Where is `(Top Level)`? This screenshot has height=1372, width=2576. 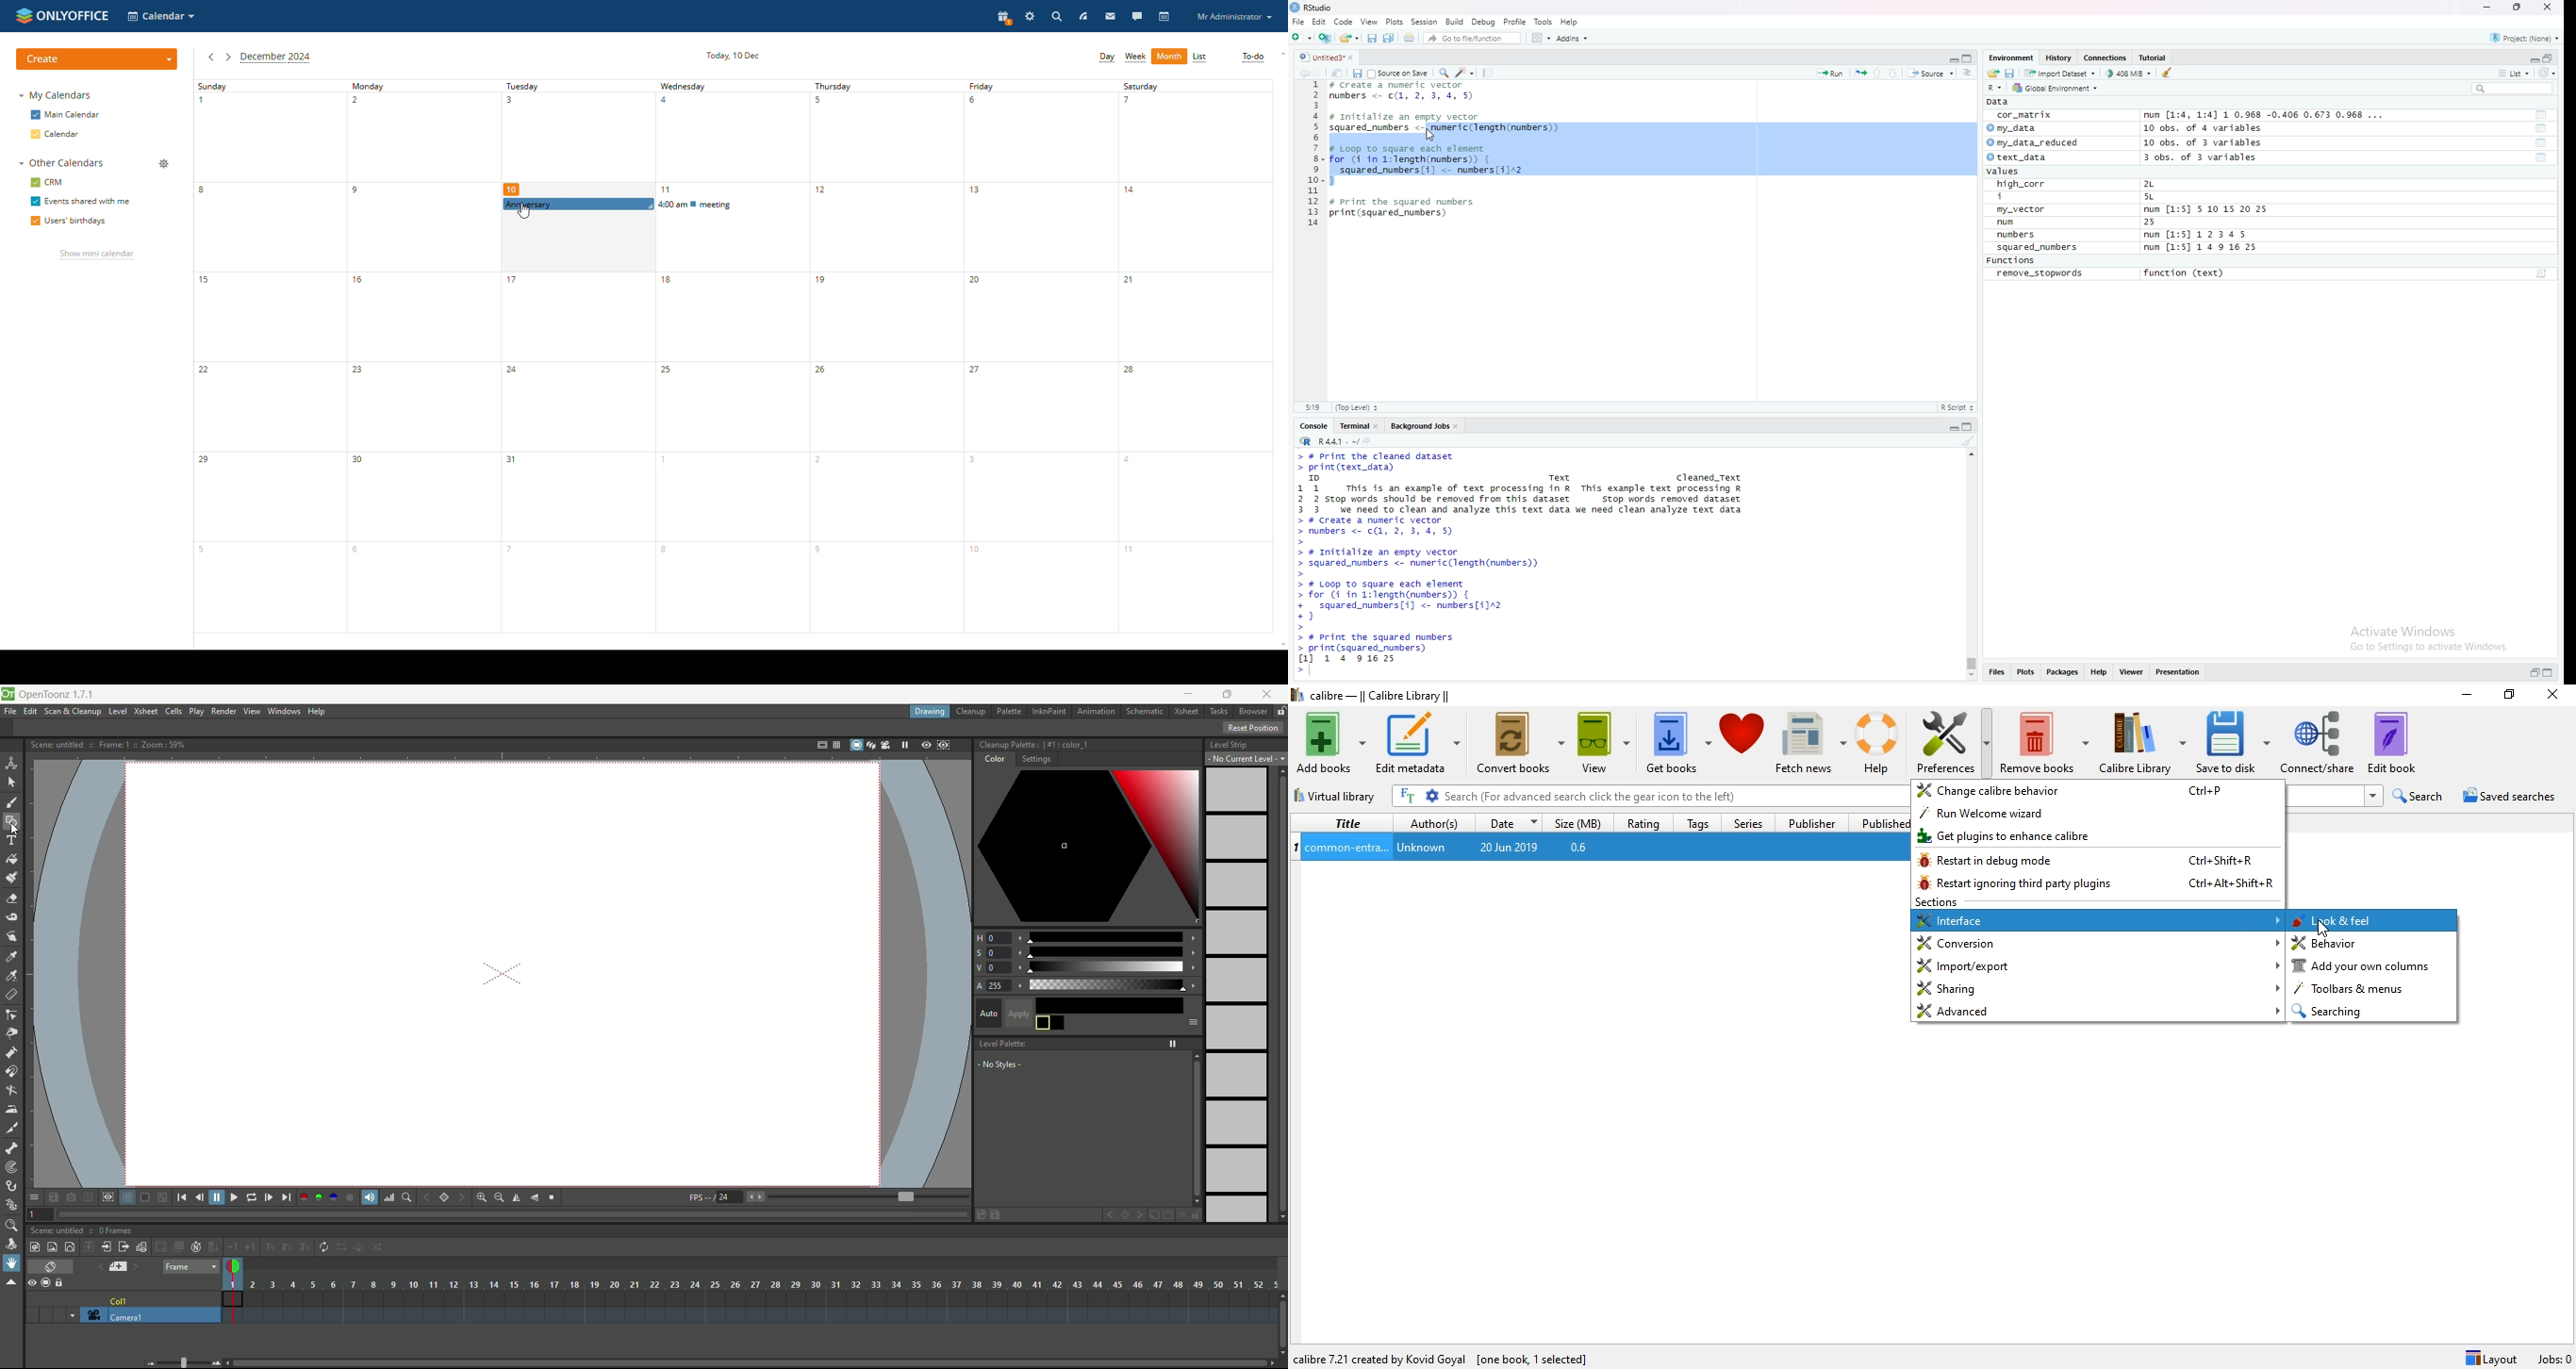 (Top Level) is located at coordinates (1356, 407).